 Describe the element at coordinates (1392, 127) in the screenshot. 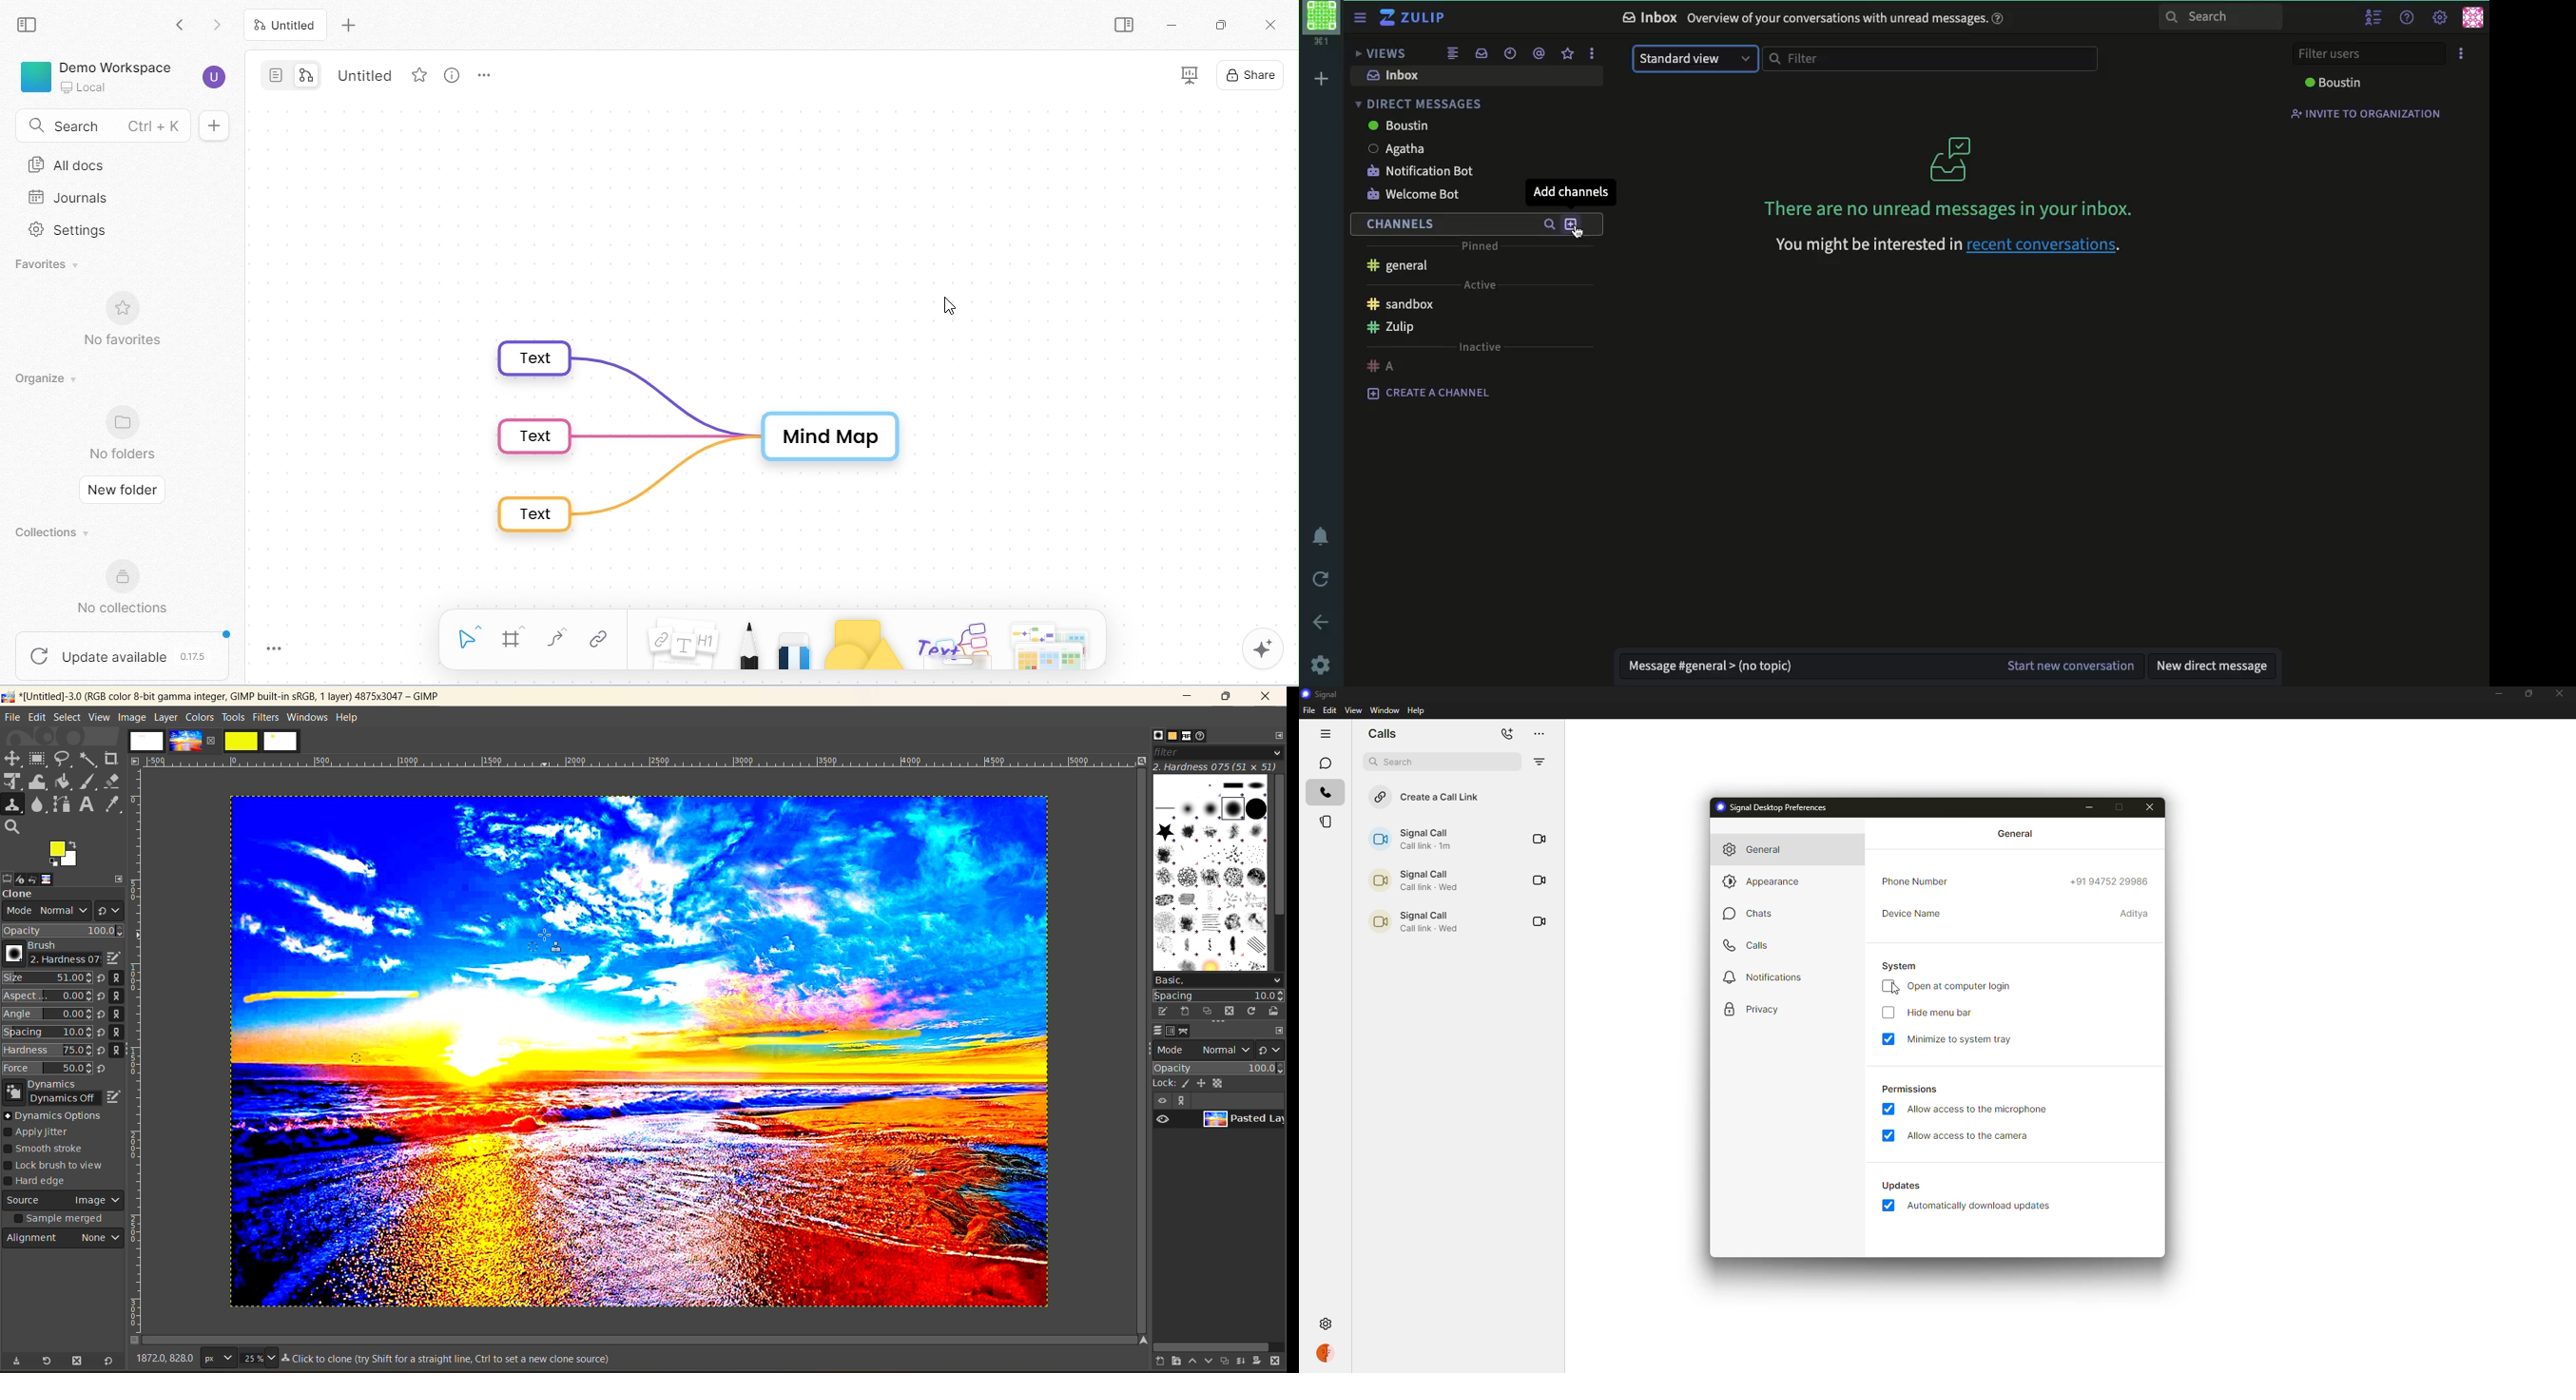

I see `boustin` at that location.